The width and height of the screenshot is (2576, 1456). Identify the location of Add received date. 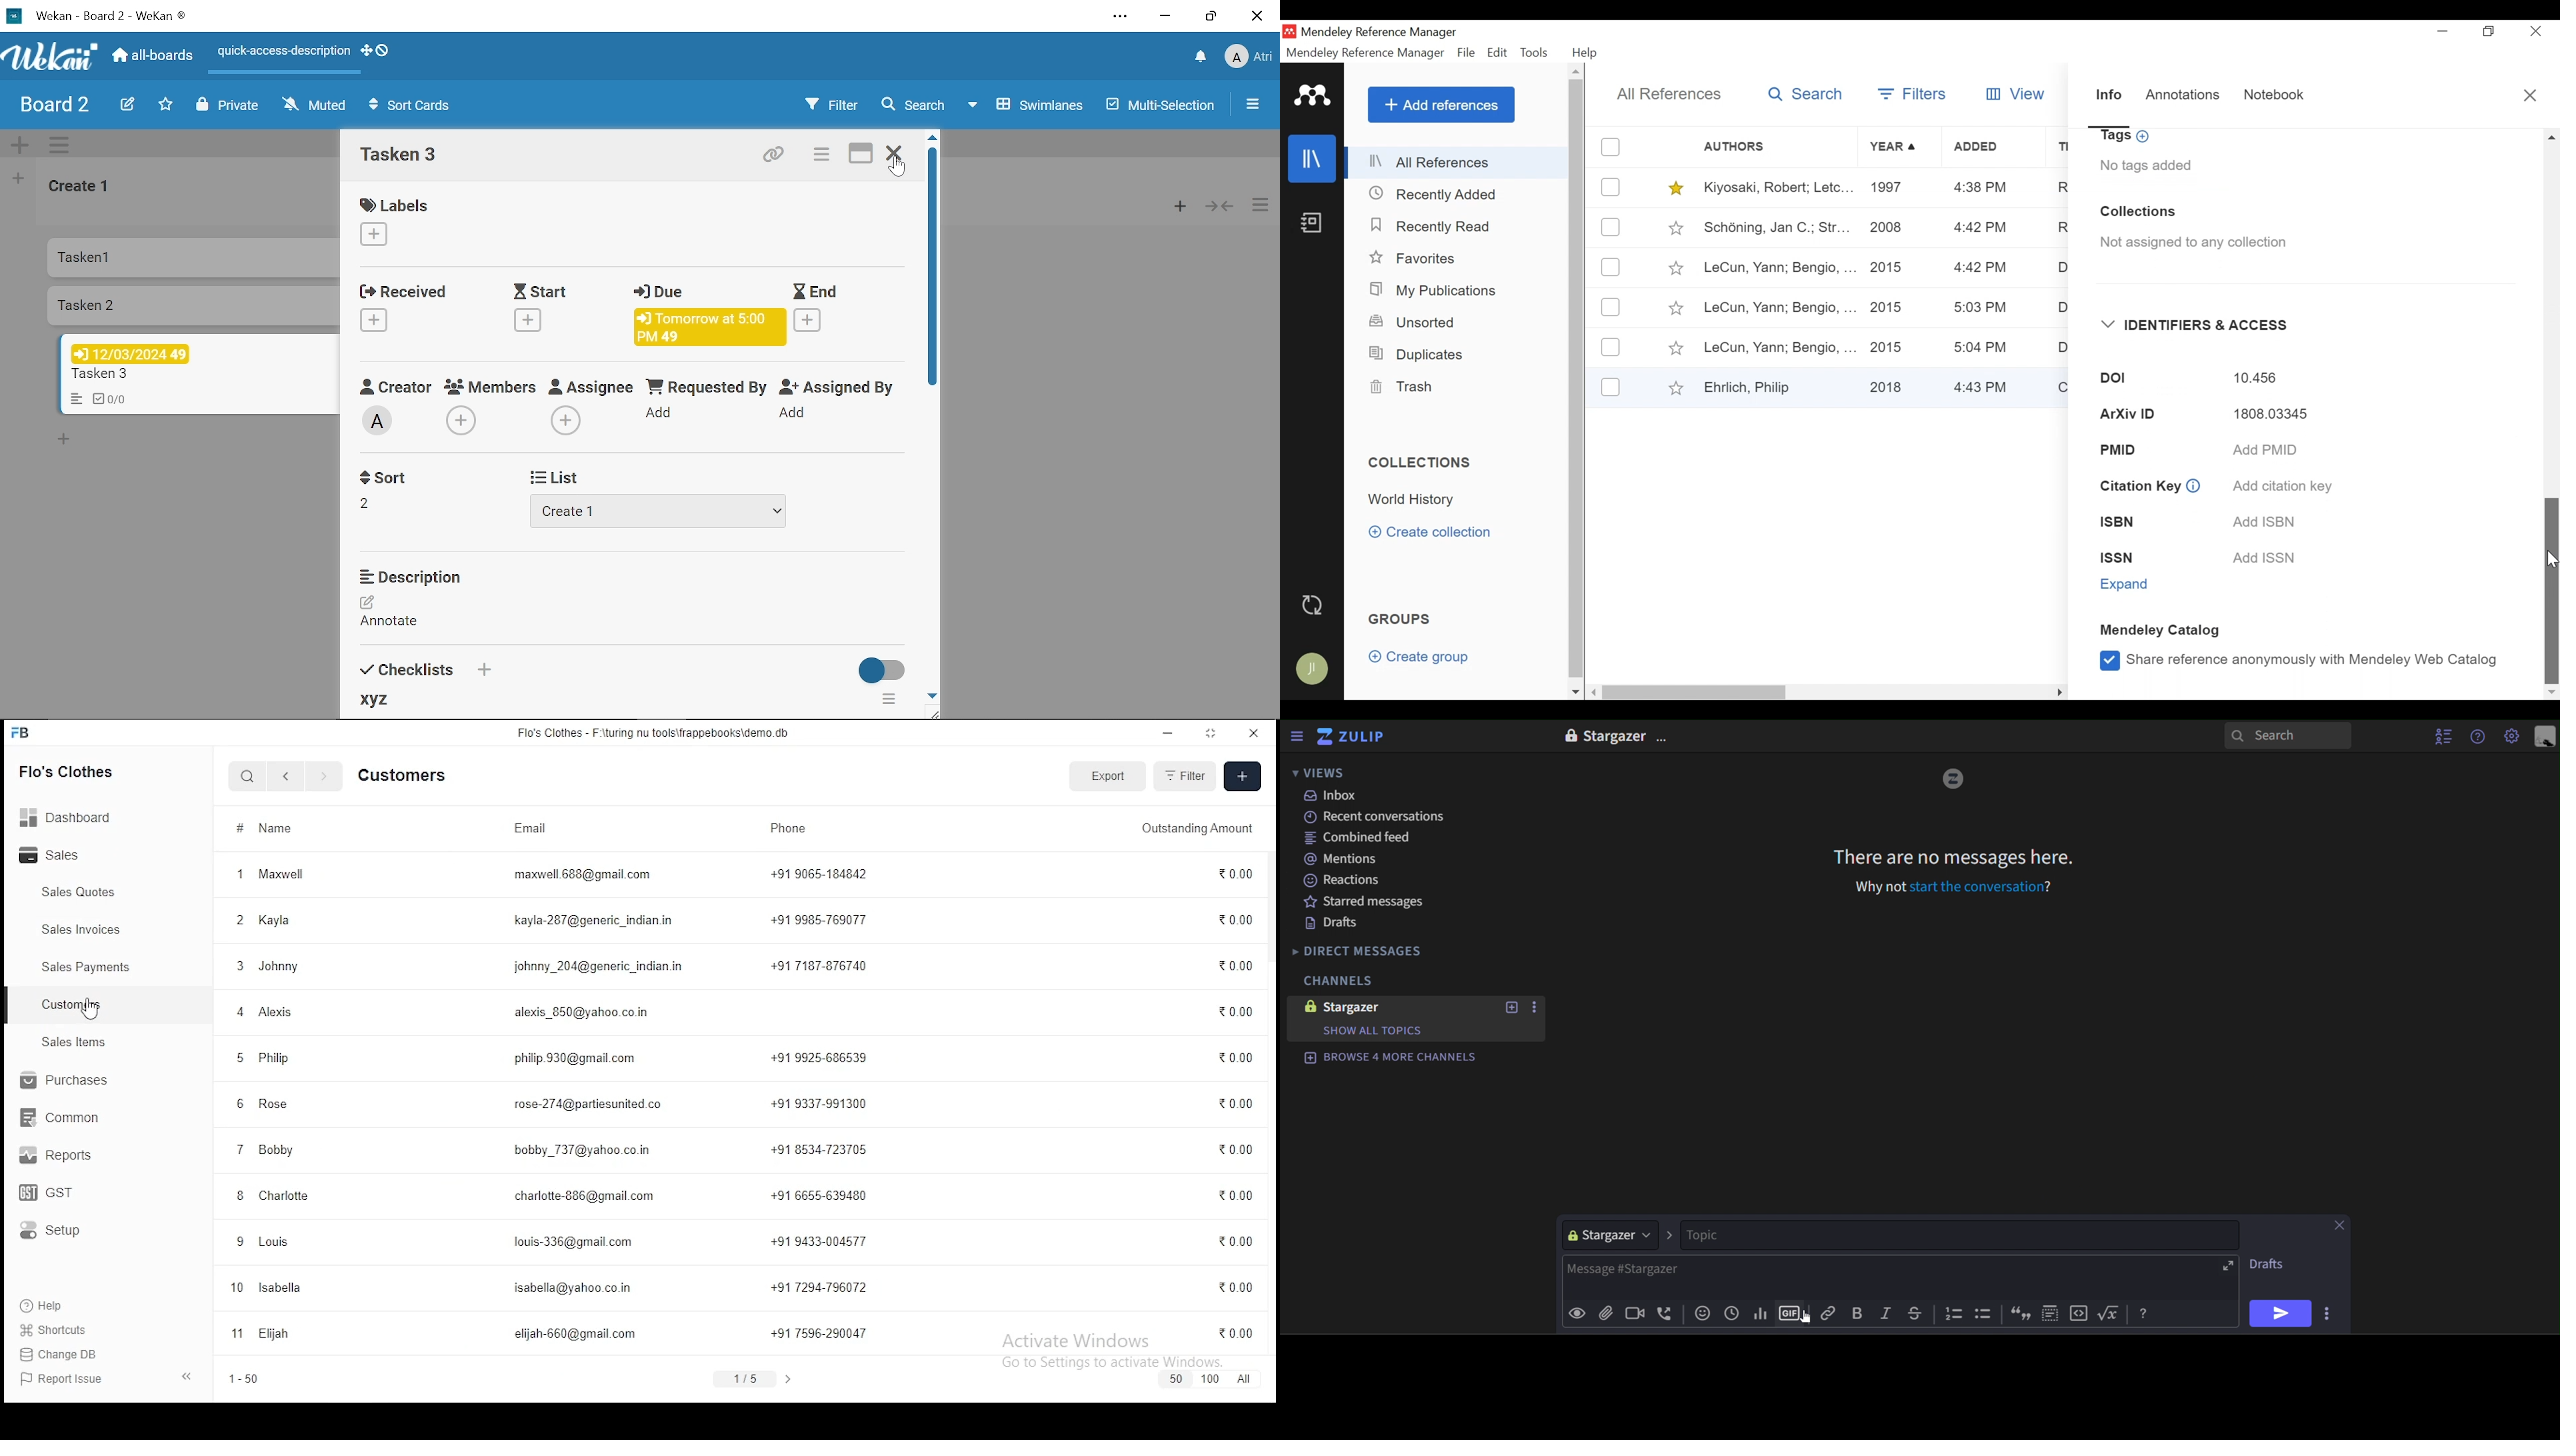
(372, 319).